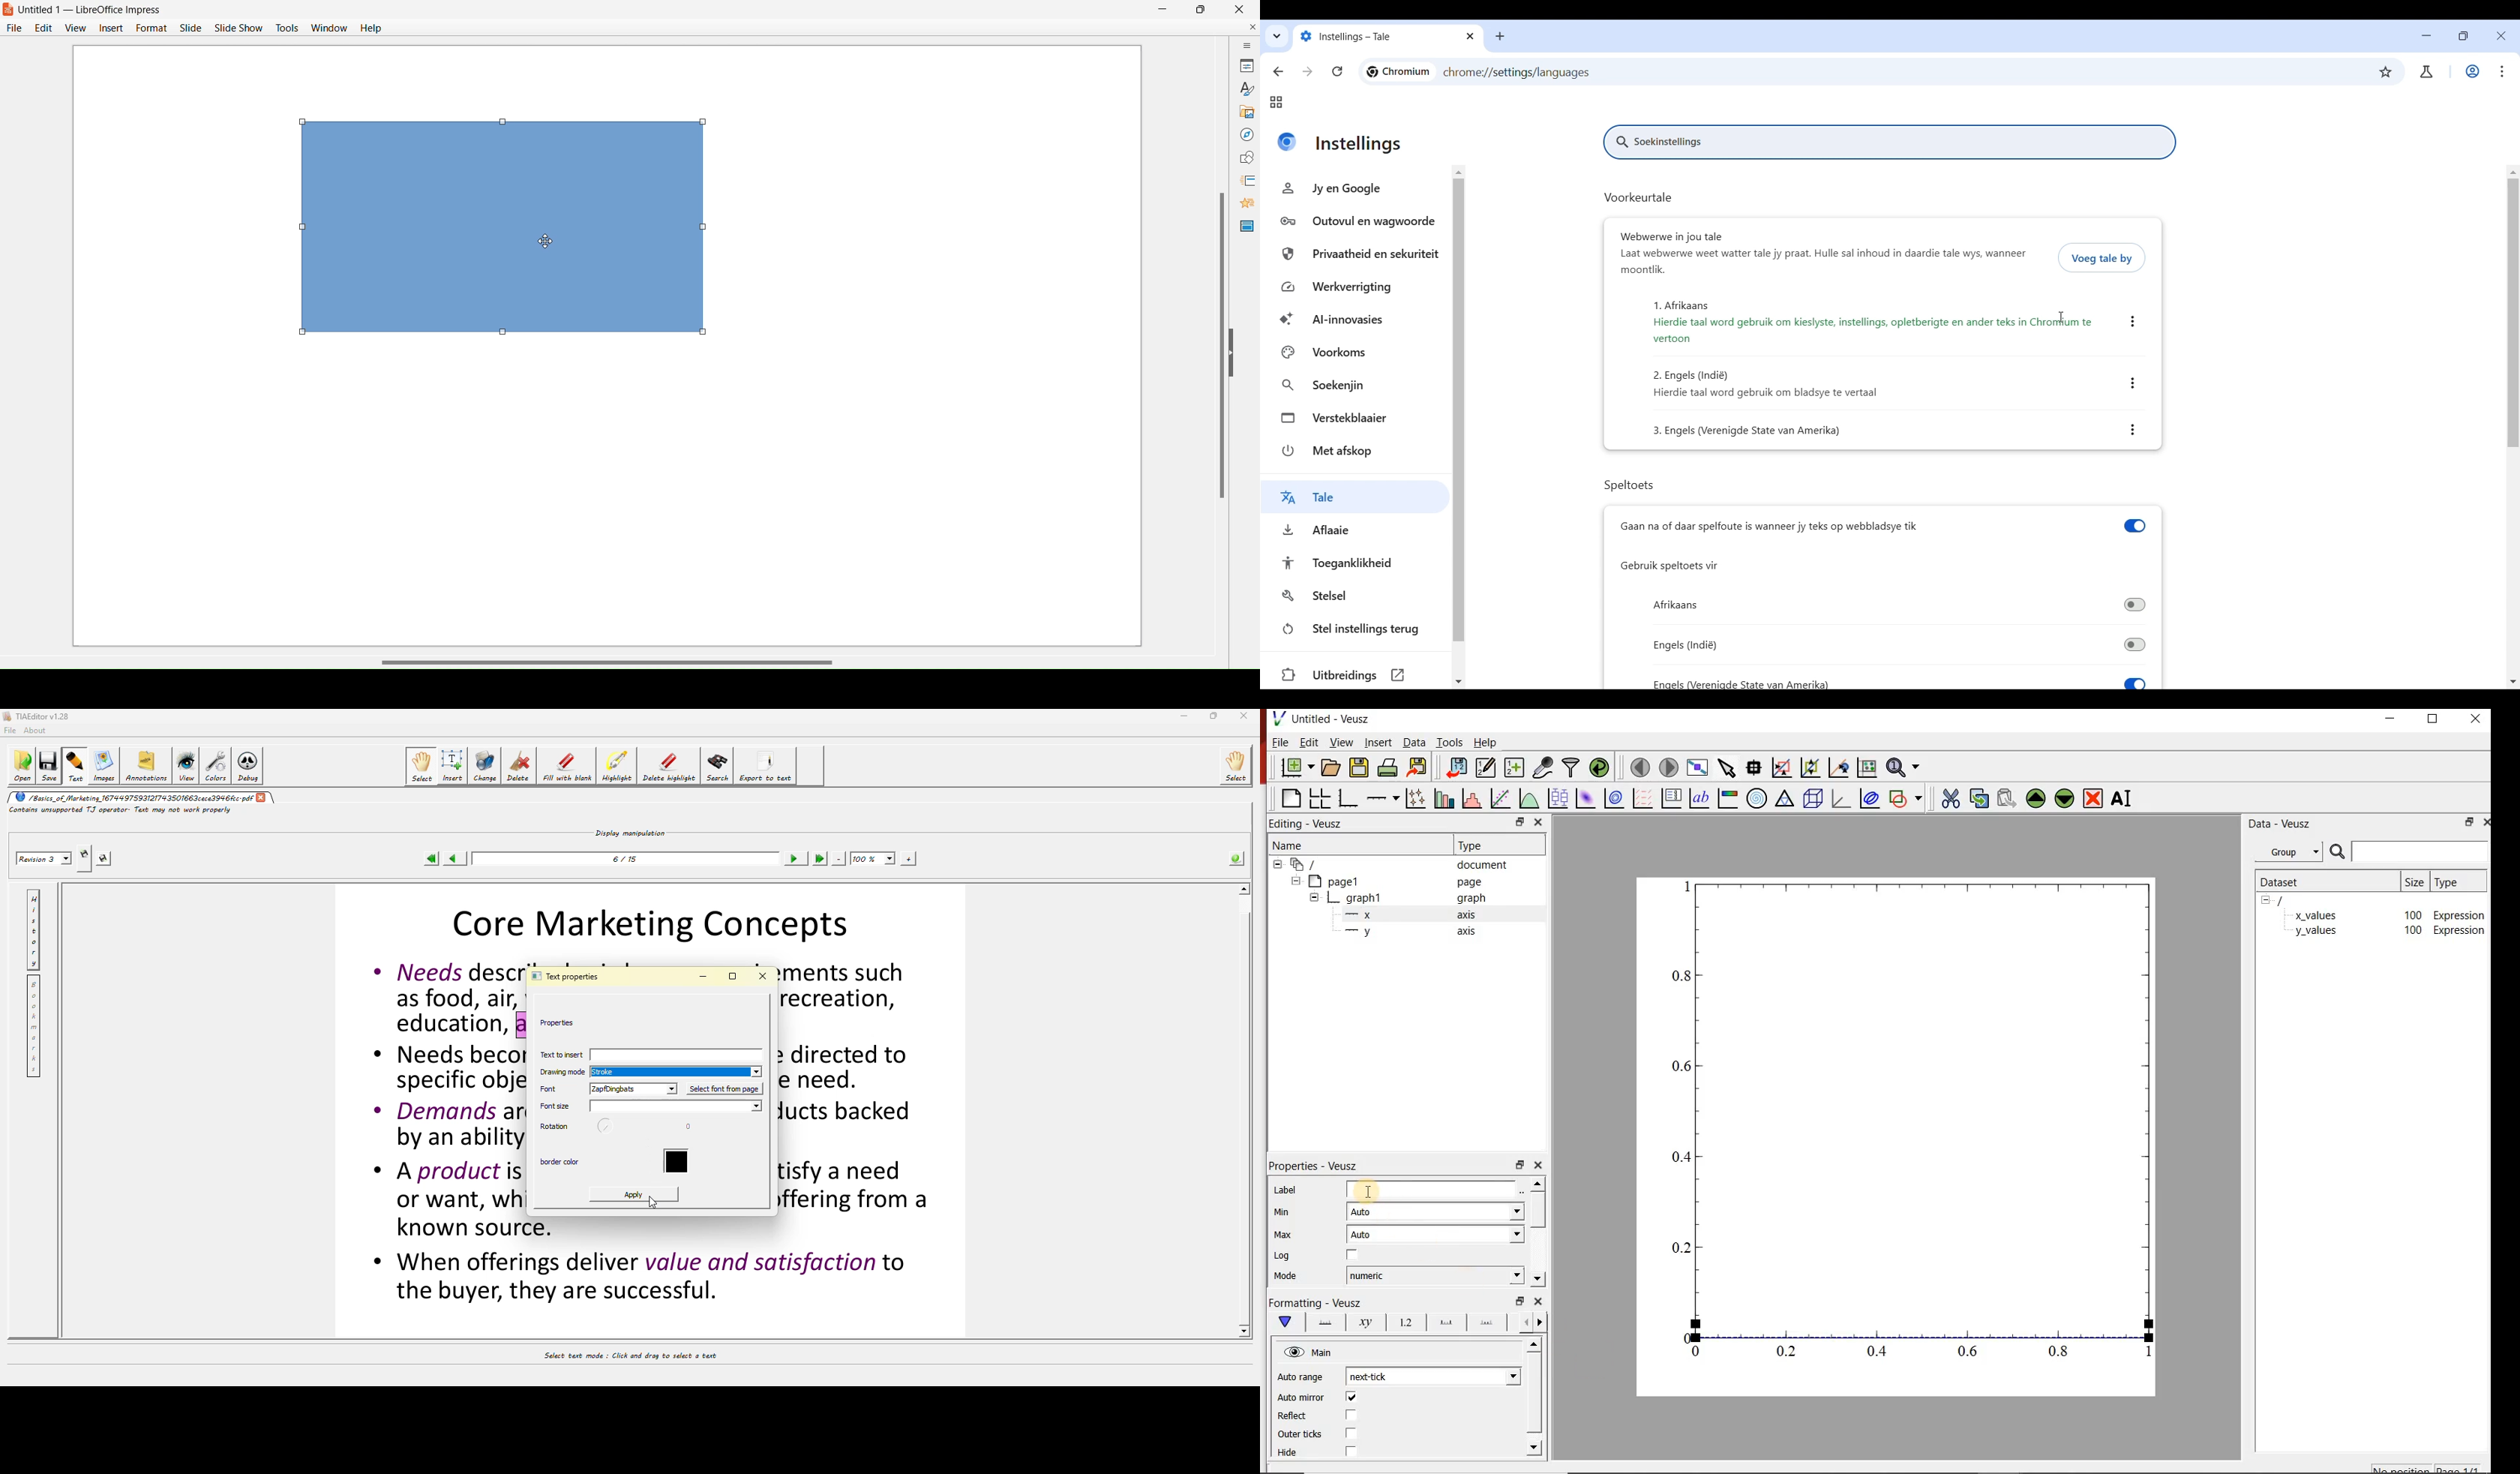 The height and width of the screenshot is (1484, 2520). What do you see at coordinates (1431, 1189) in the screenshot?
I see `input label` at bounding box center [1431, 1189].